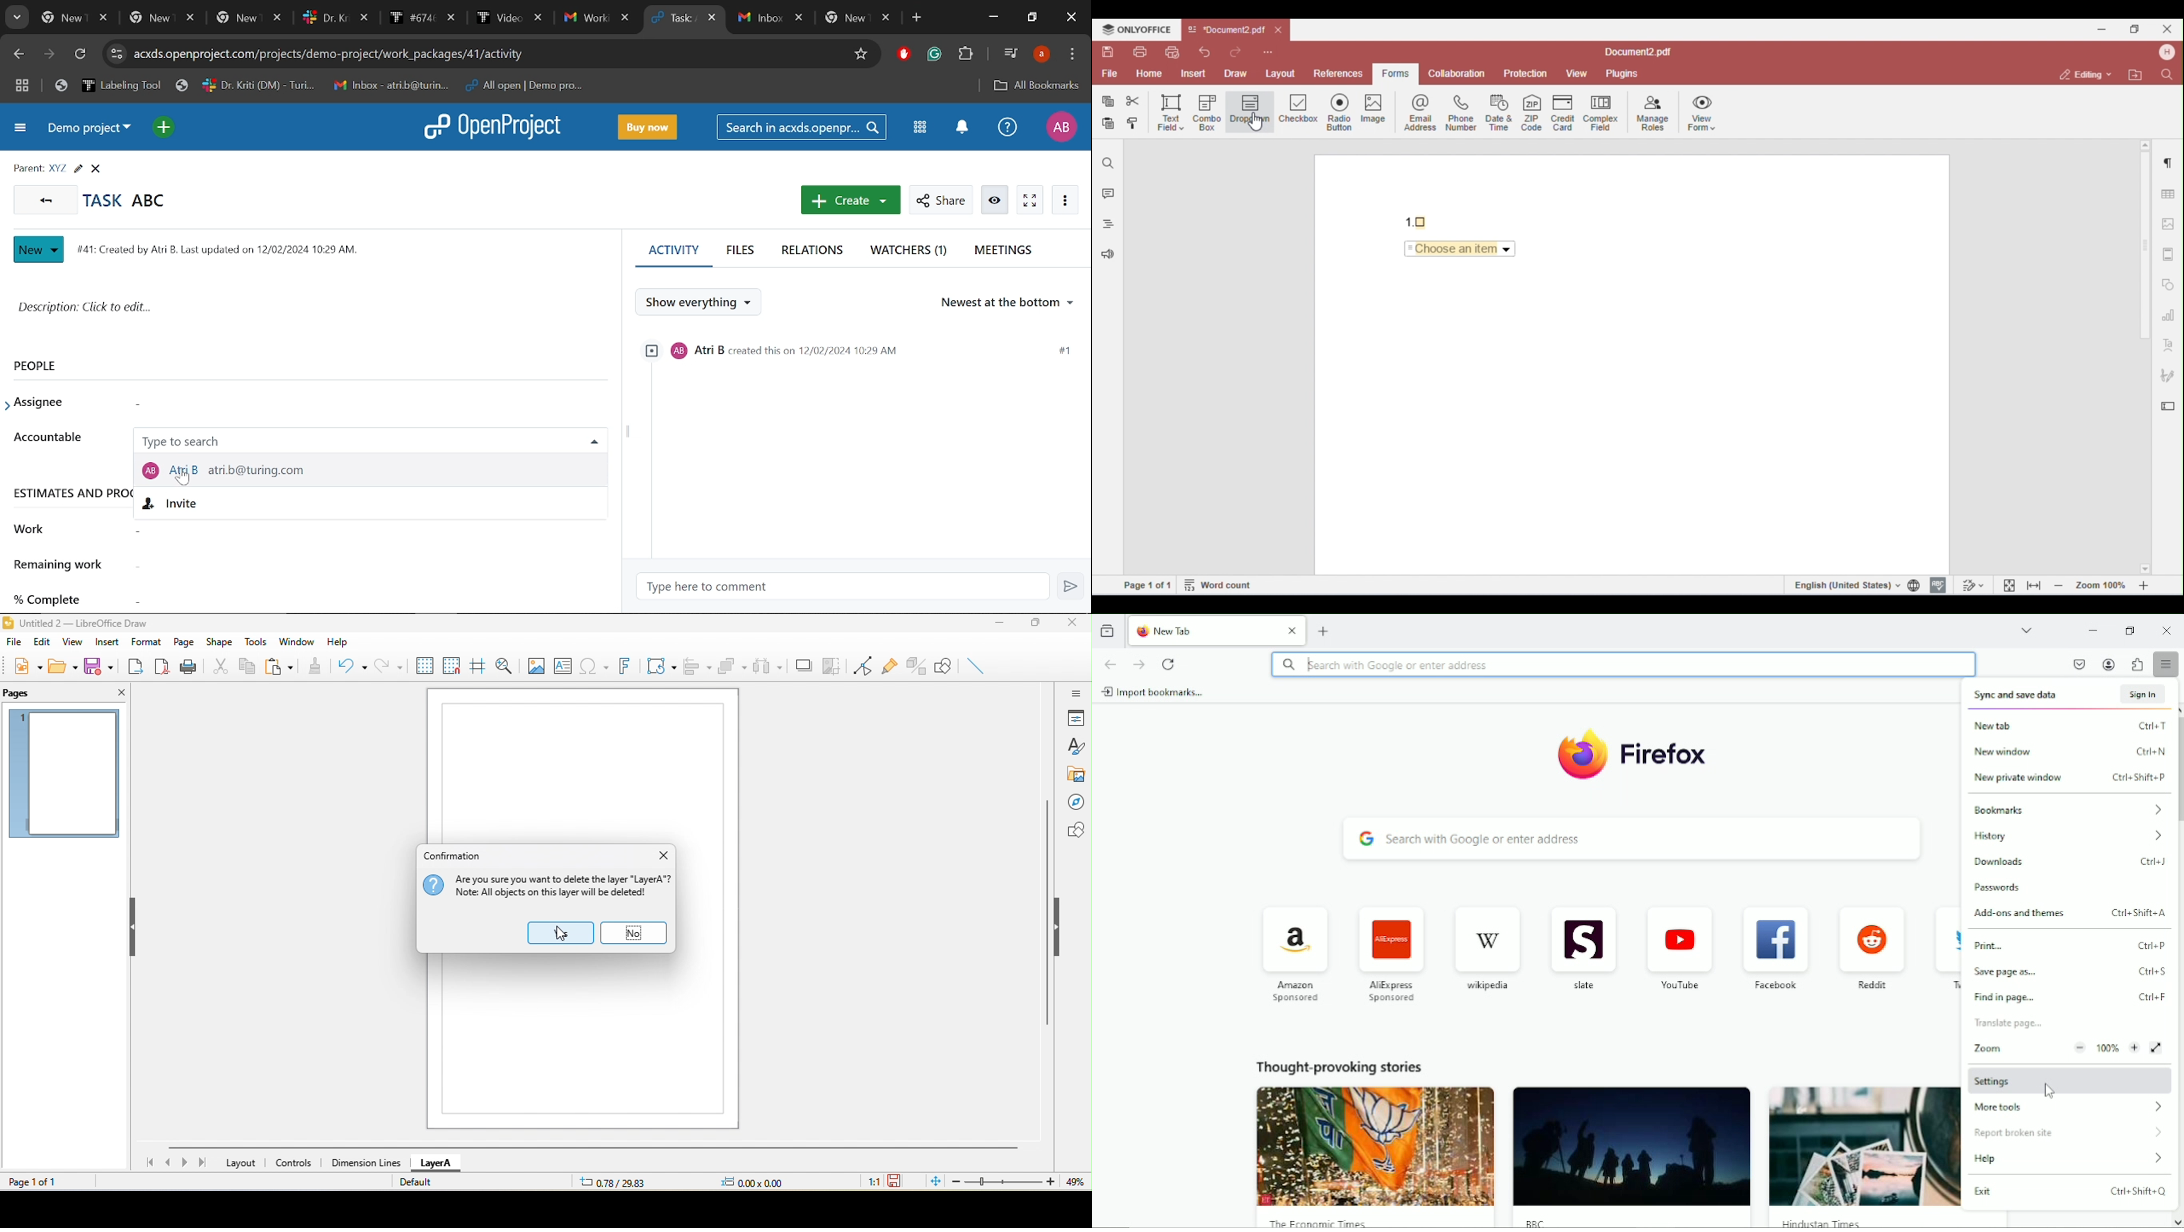 This screenshot has width=2184, height=1232. What do you see at coordinates (2069, 835) in the screenshot?
I see `History >` at bounding box center [2069, 835].